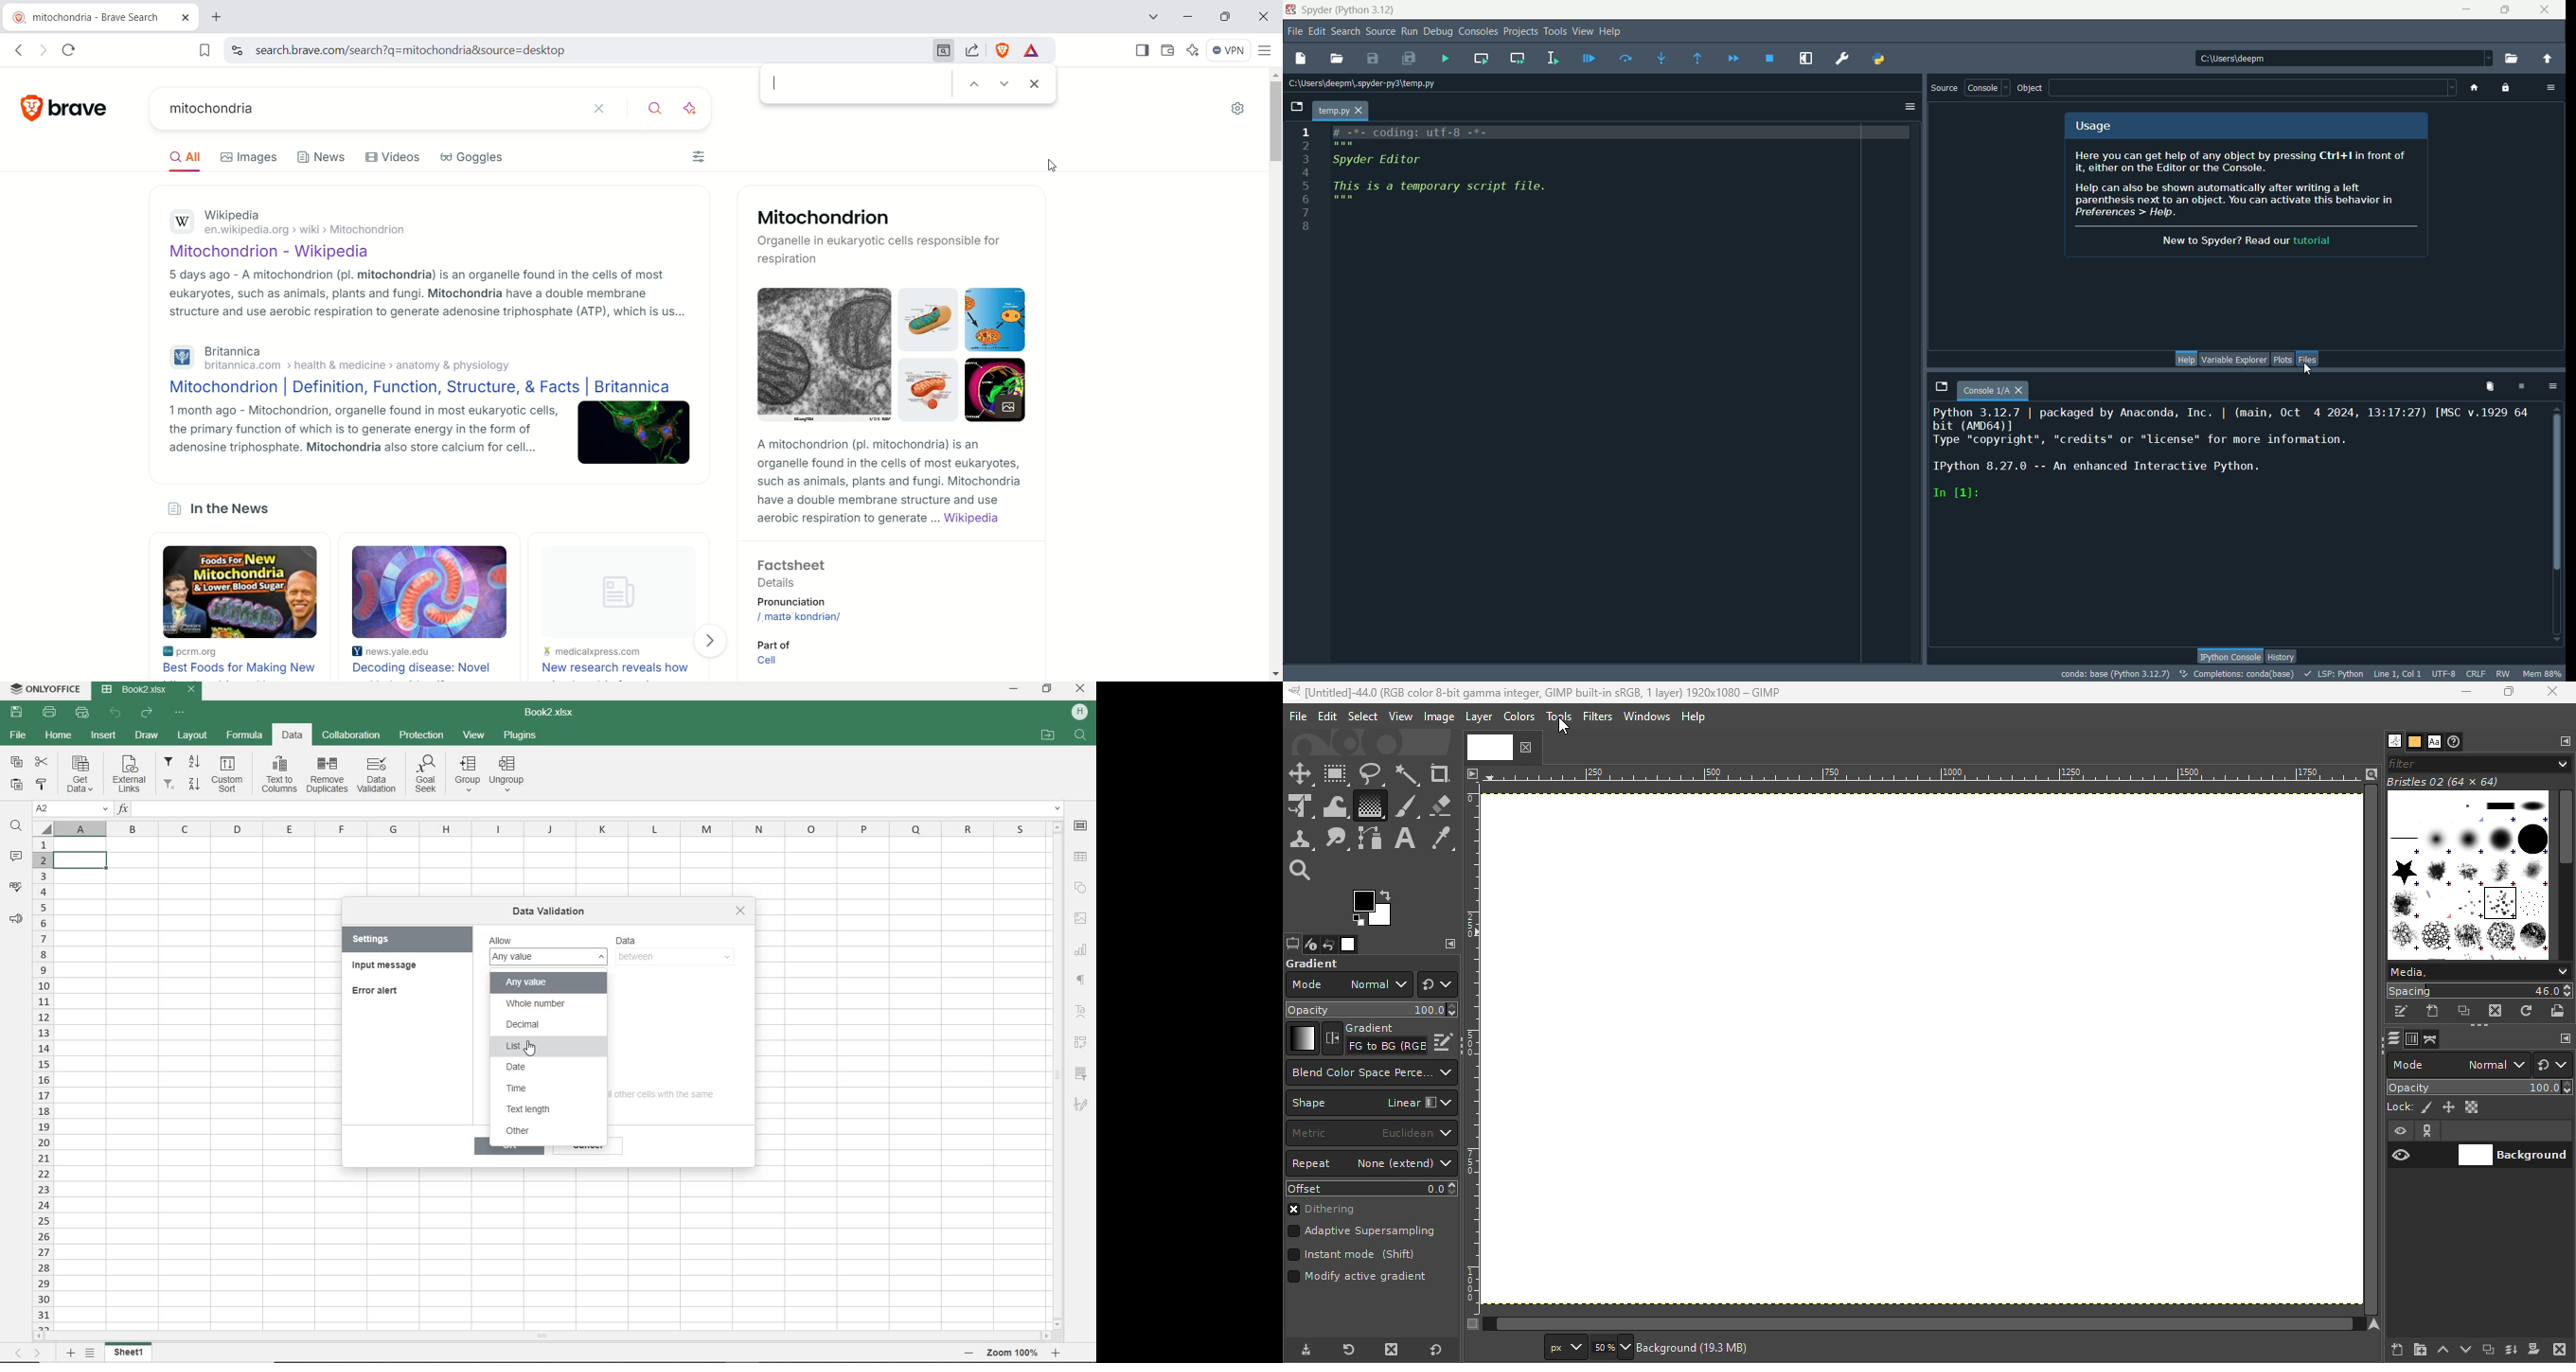  I want to click on Image, so click(823, 354).